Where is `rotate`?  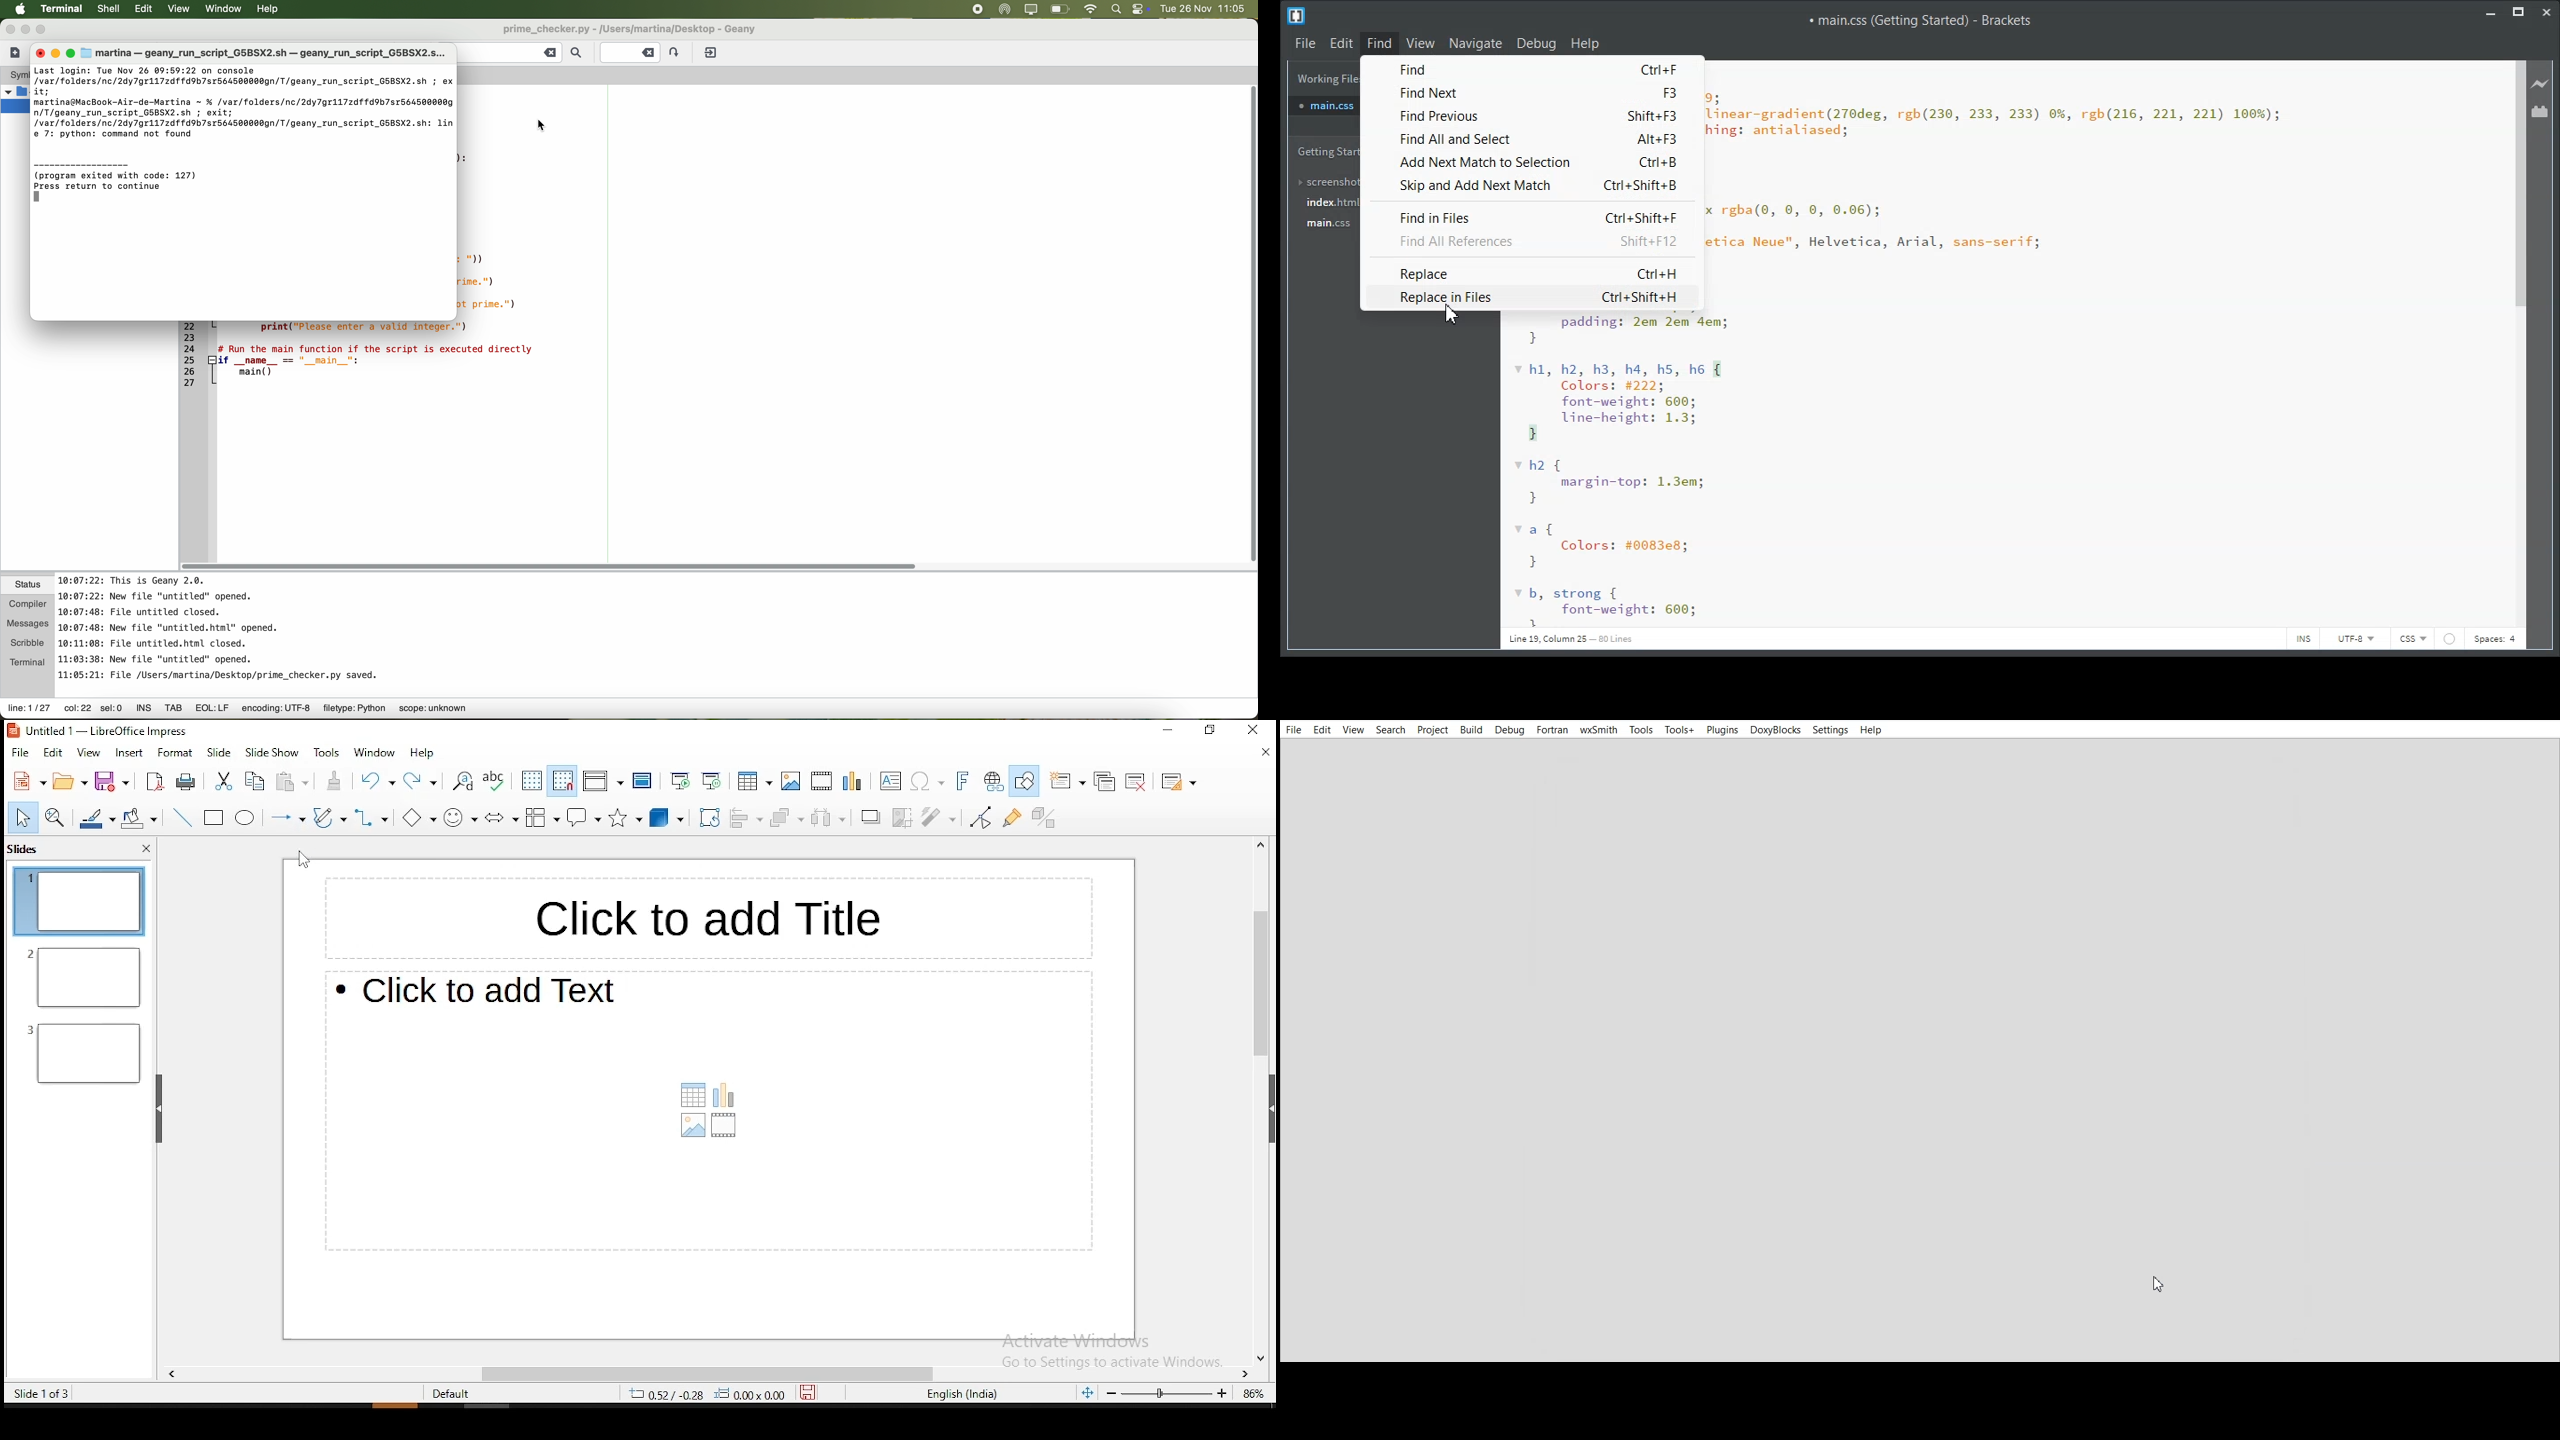 rotate is located at coordinates (709, 818).